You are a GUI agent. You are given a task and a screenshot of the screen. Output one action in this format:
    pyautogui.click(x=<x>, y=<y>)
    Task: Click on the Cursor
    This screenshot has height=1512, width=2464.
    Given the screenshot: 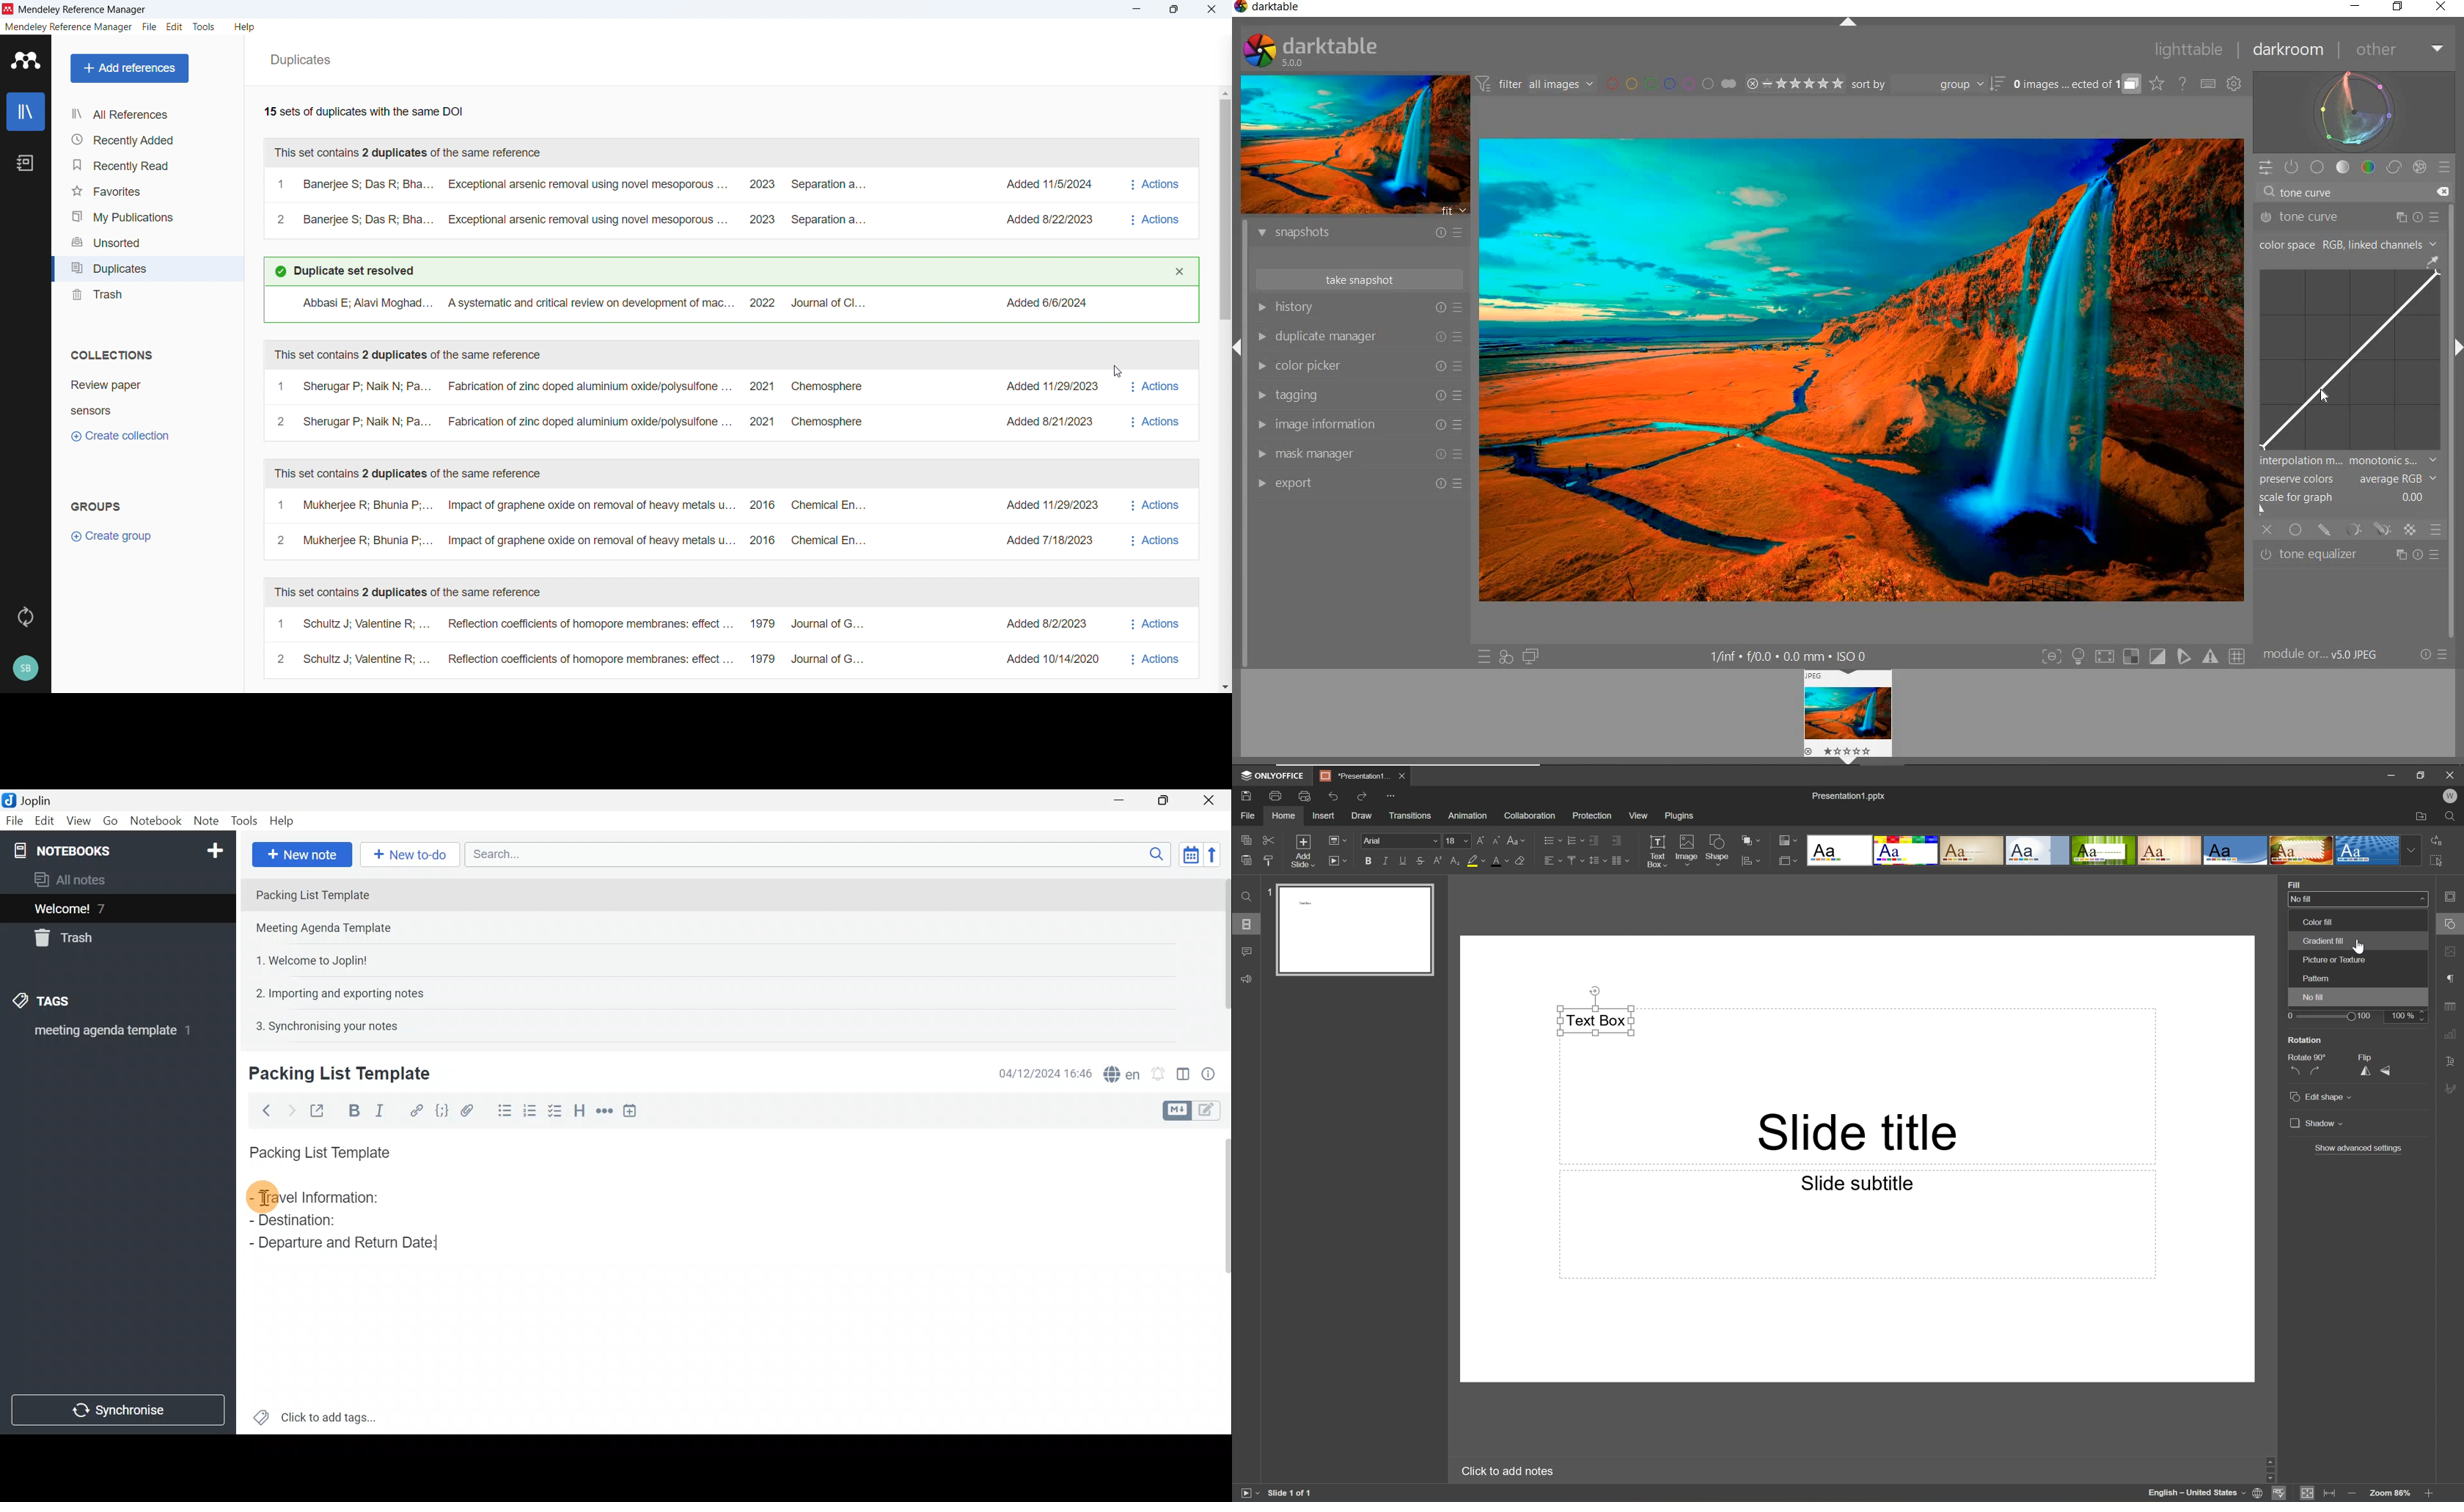 What is the action you would take?
    pyautogui.click(x=2451, y=924)
    